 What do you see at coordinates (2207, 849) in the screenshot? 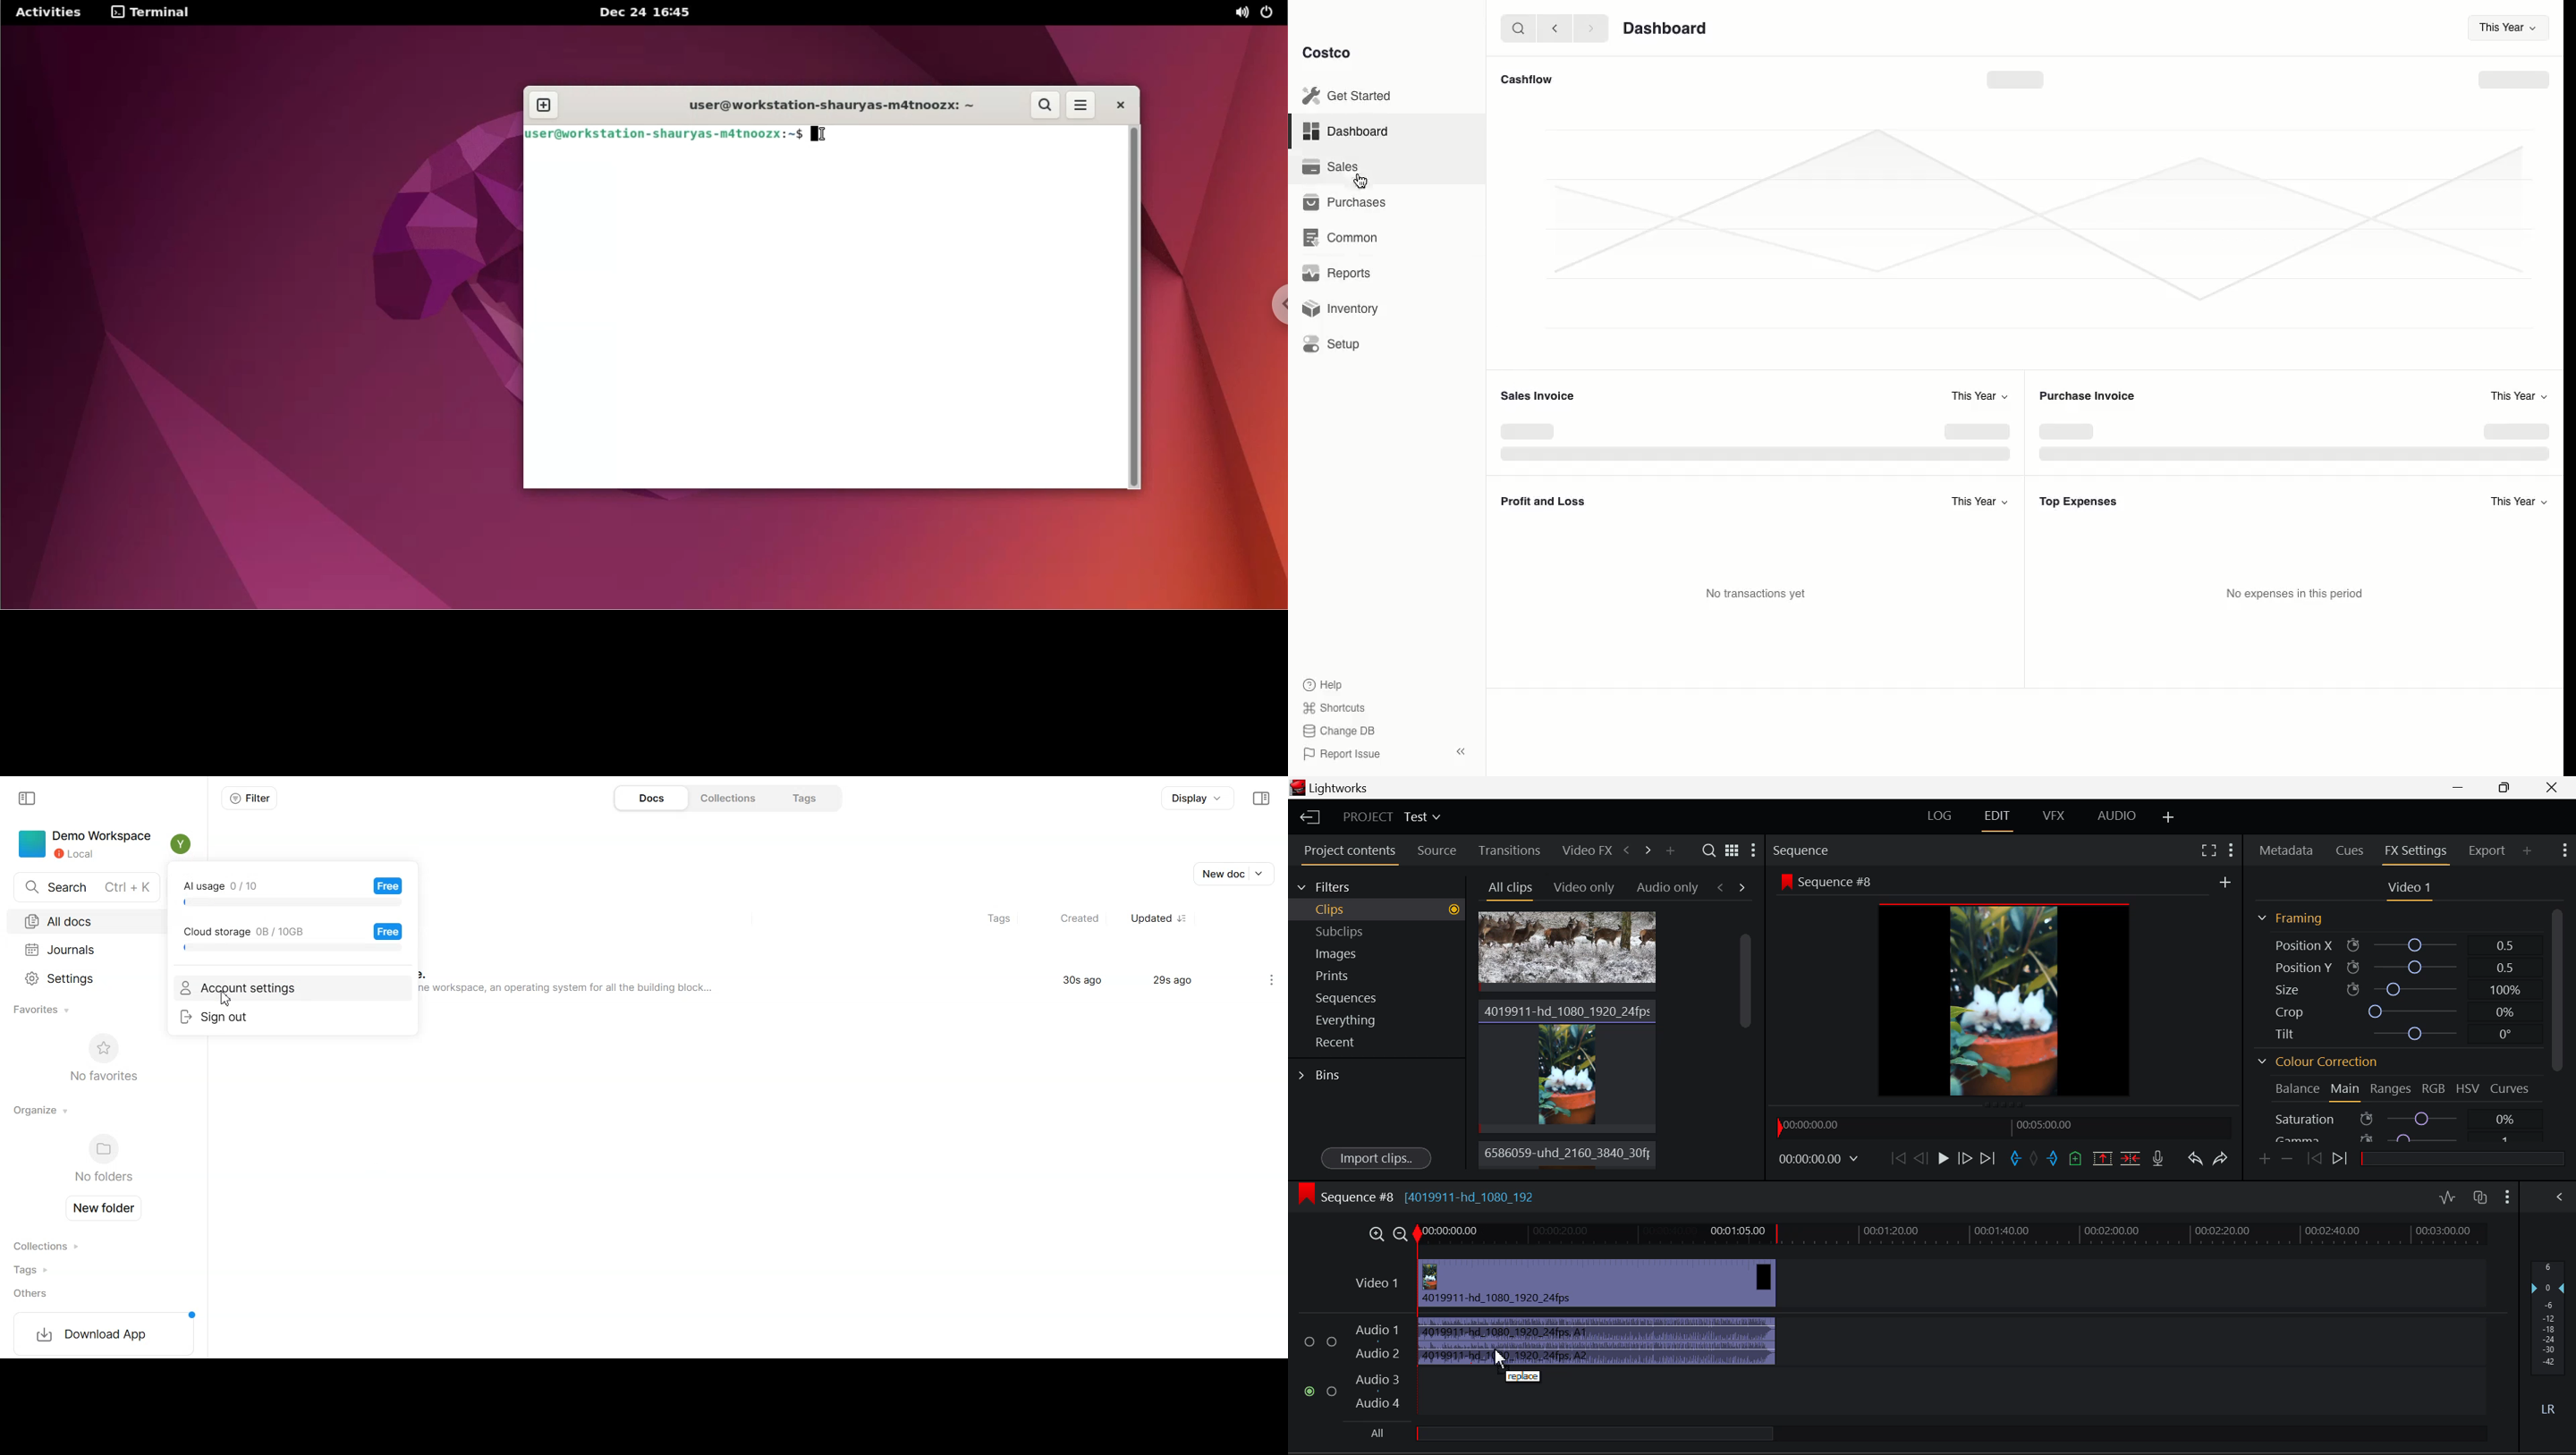
I see `Full Screen` at bounding box center [2207, 849].